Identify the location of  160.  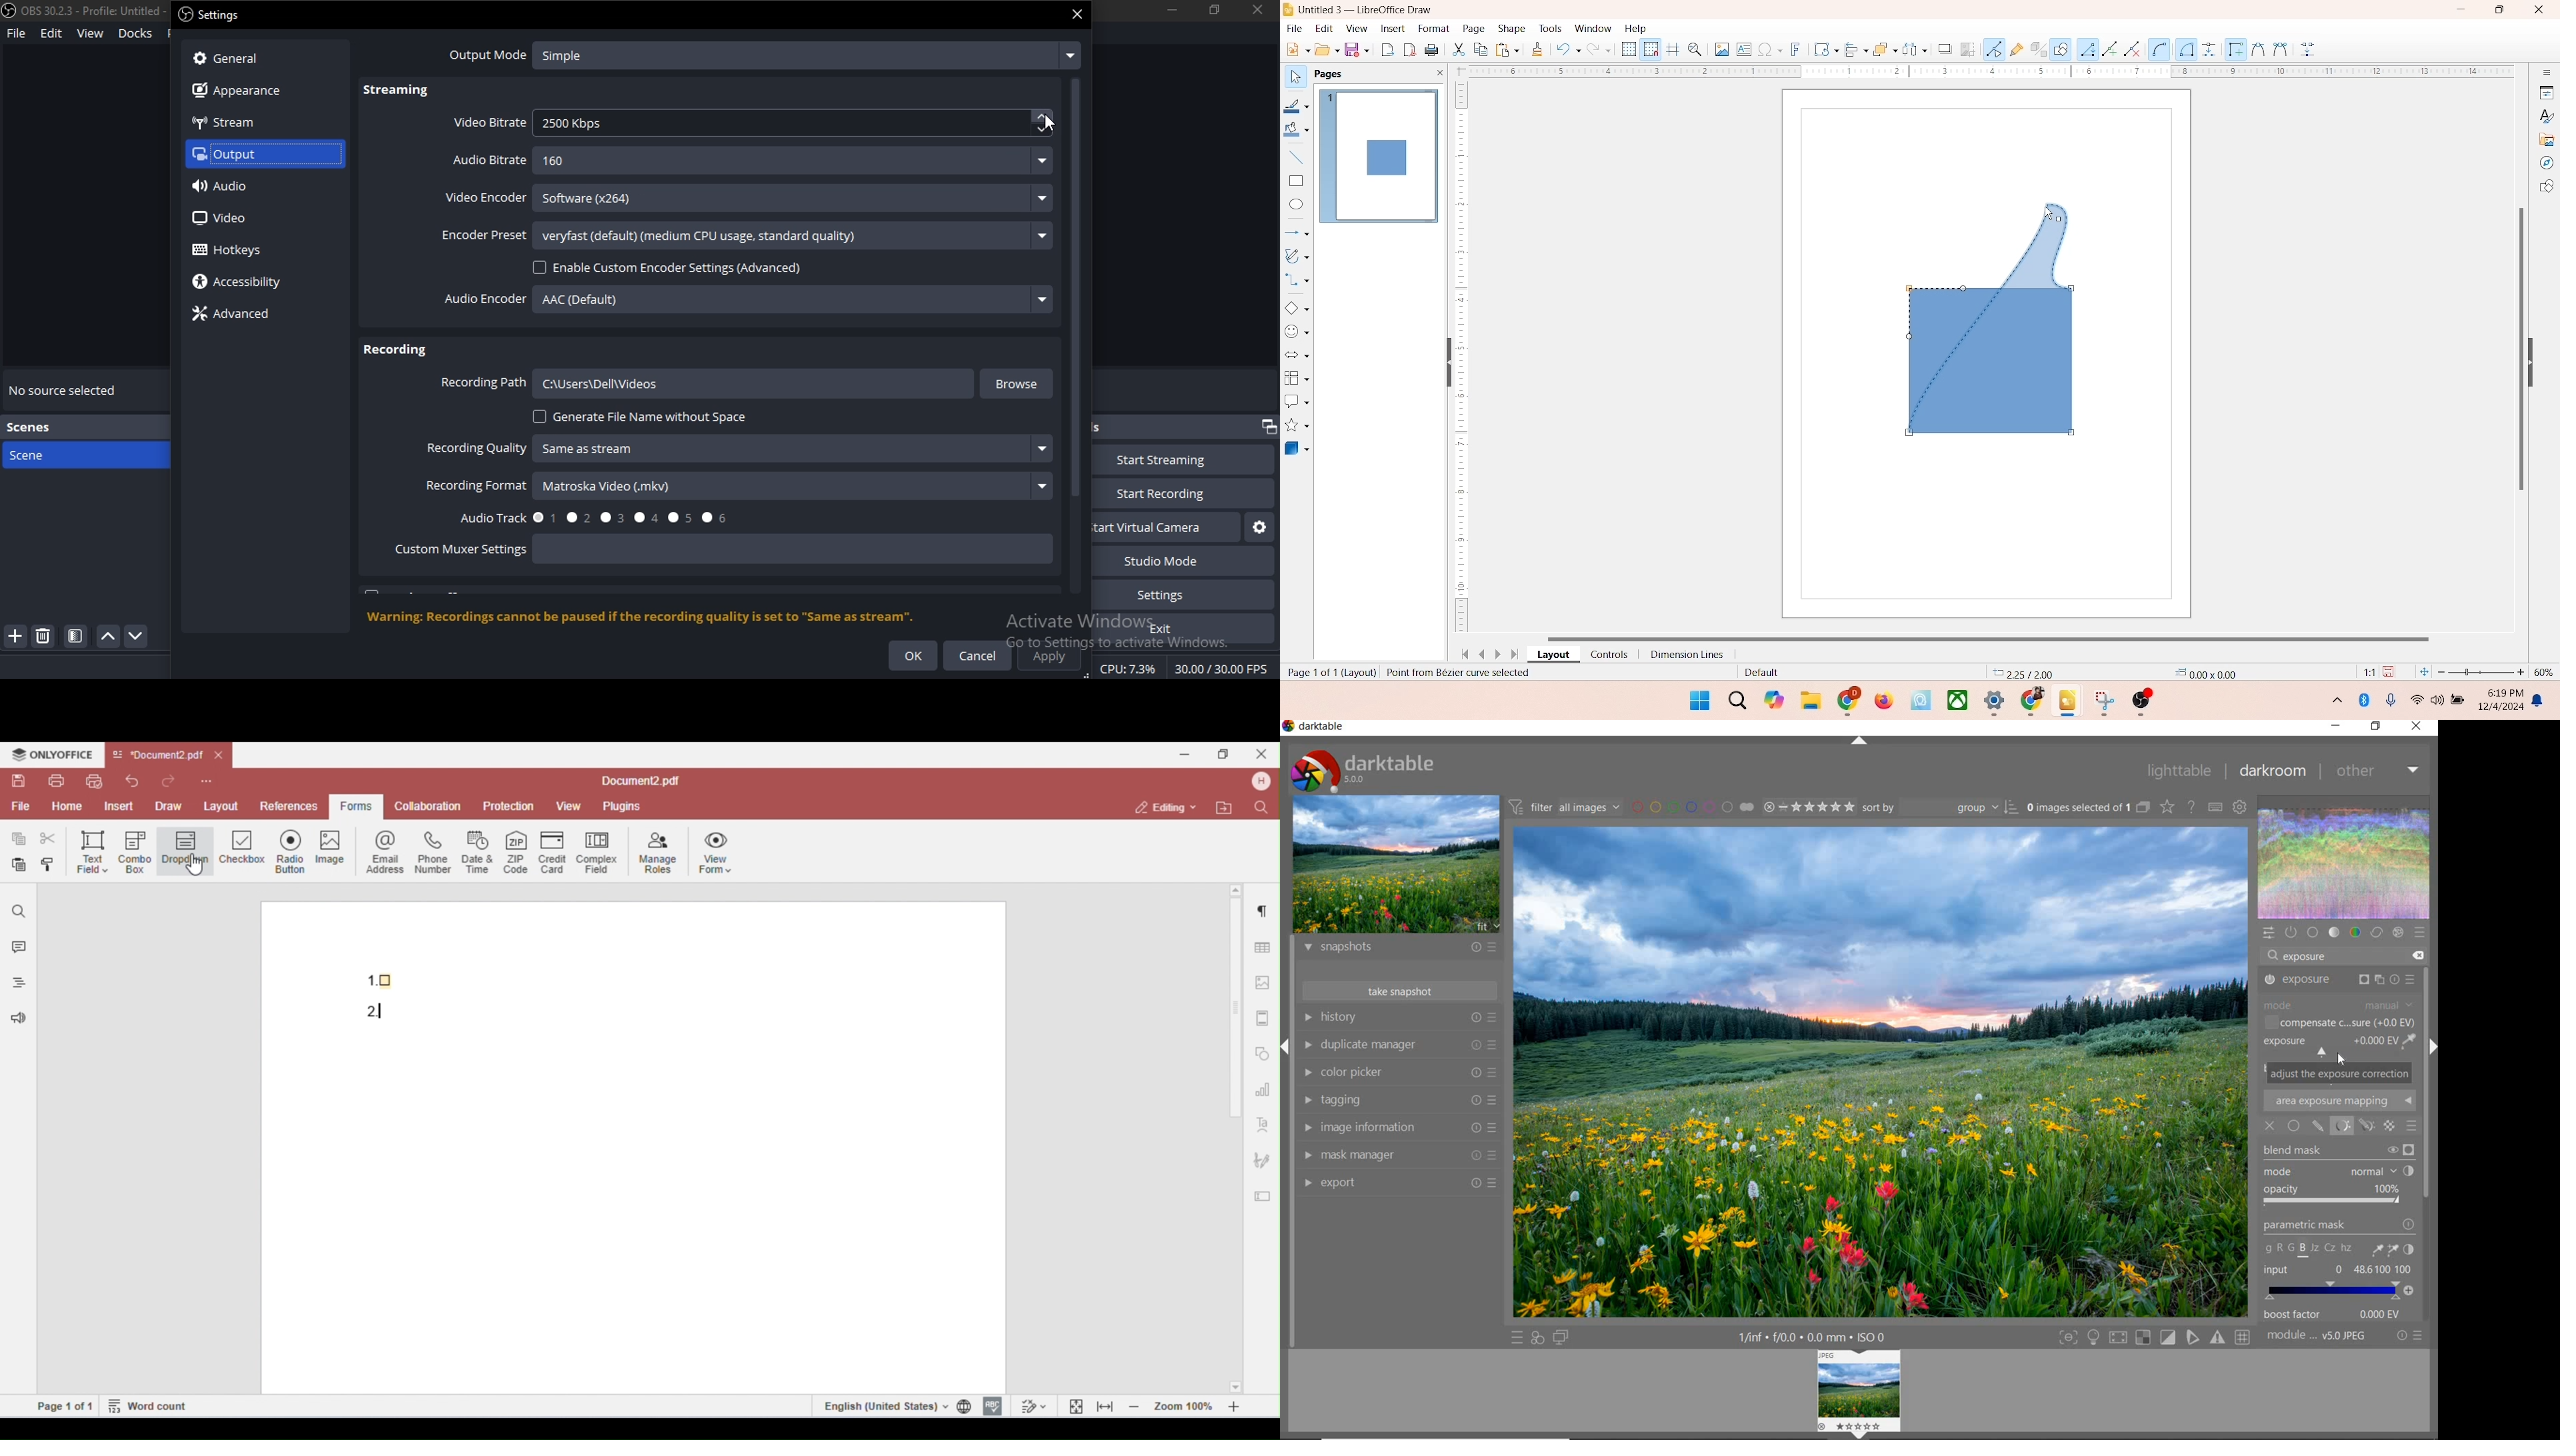
(793, 162).